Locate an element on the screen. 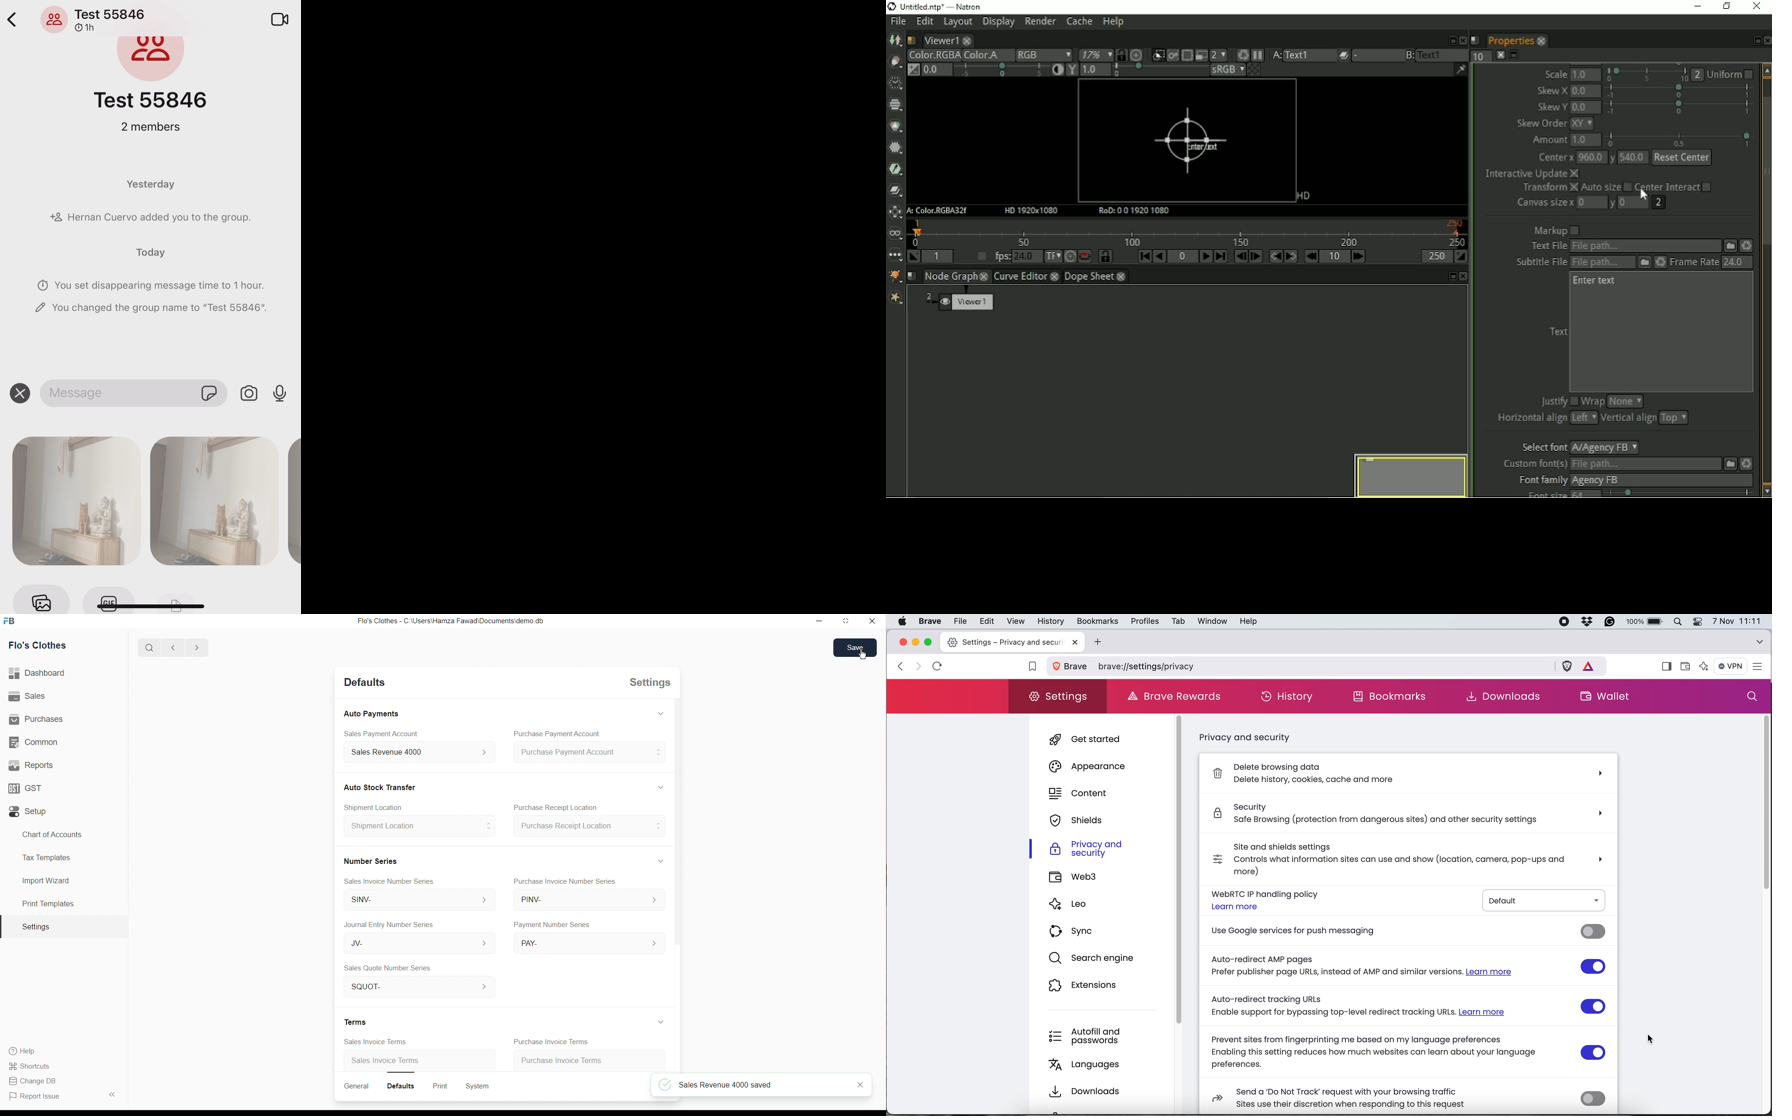  Sales is located at coordinates (29, 697).